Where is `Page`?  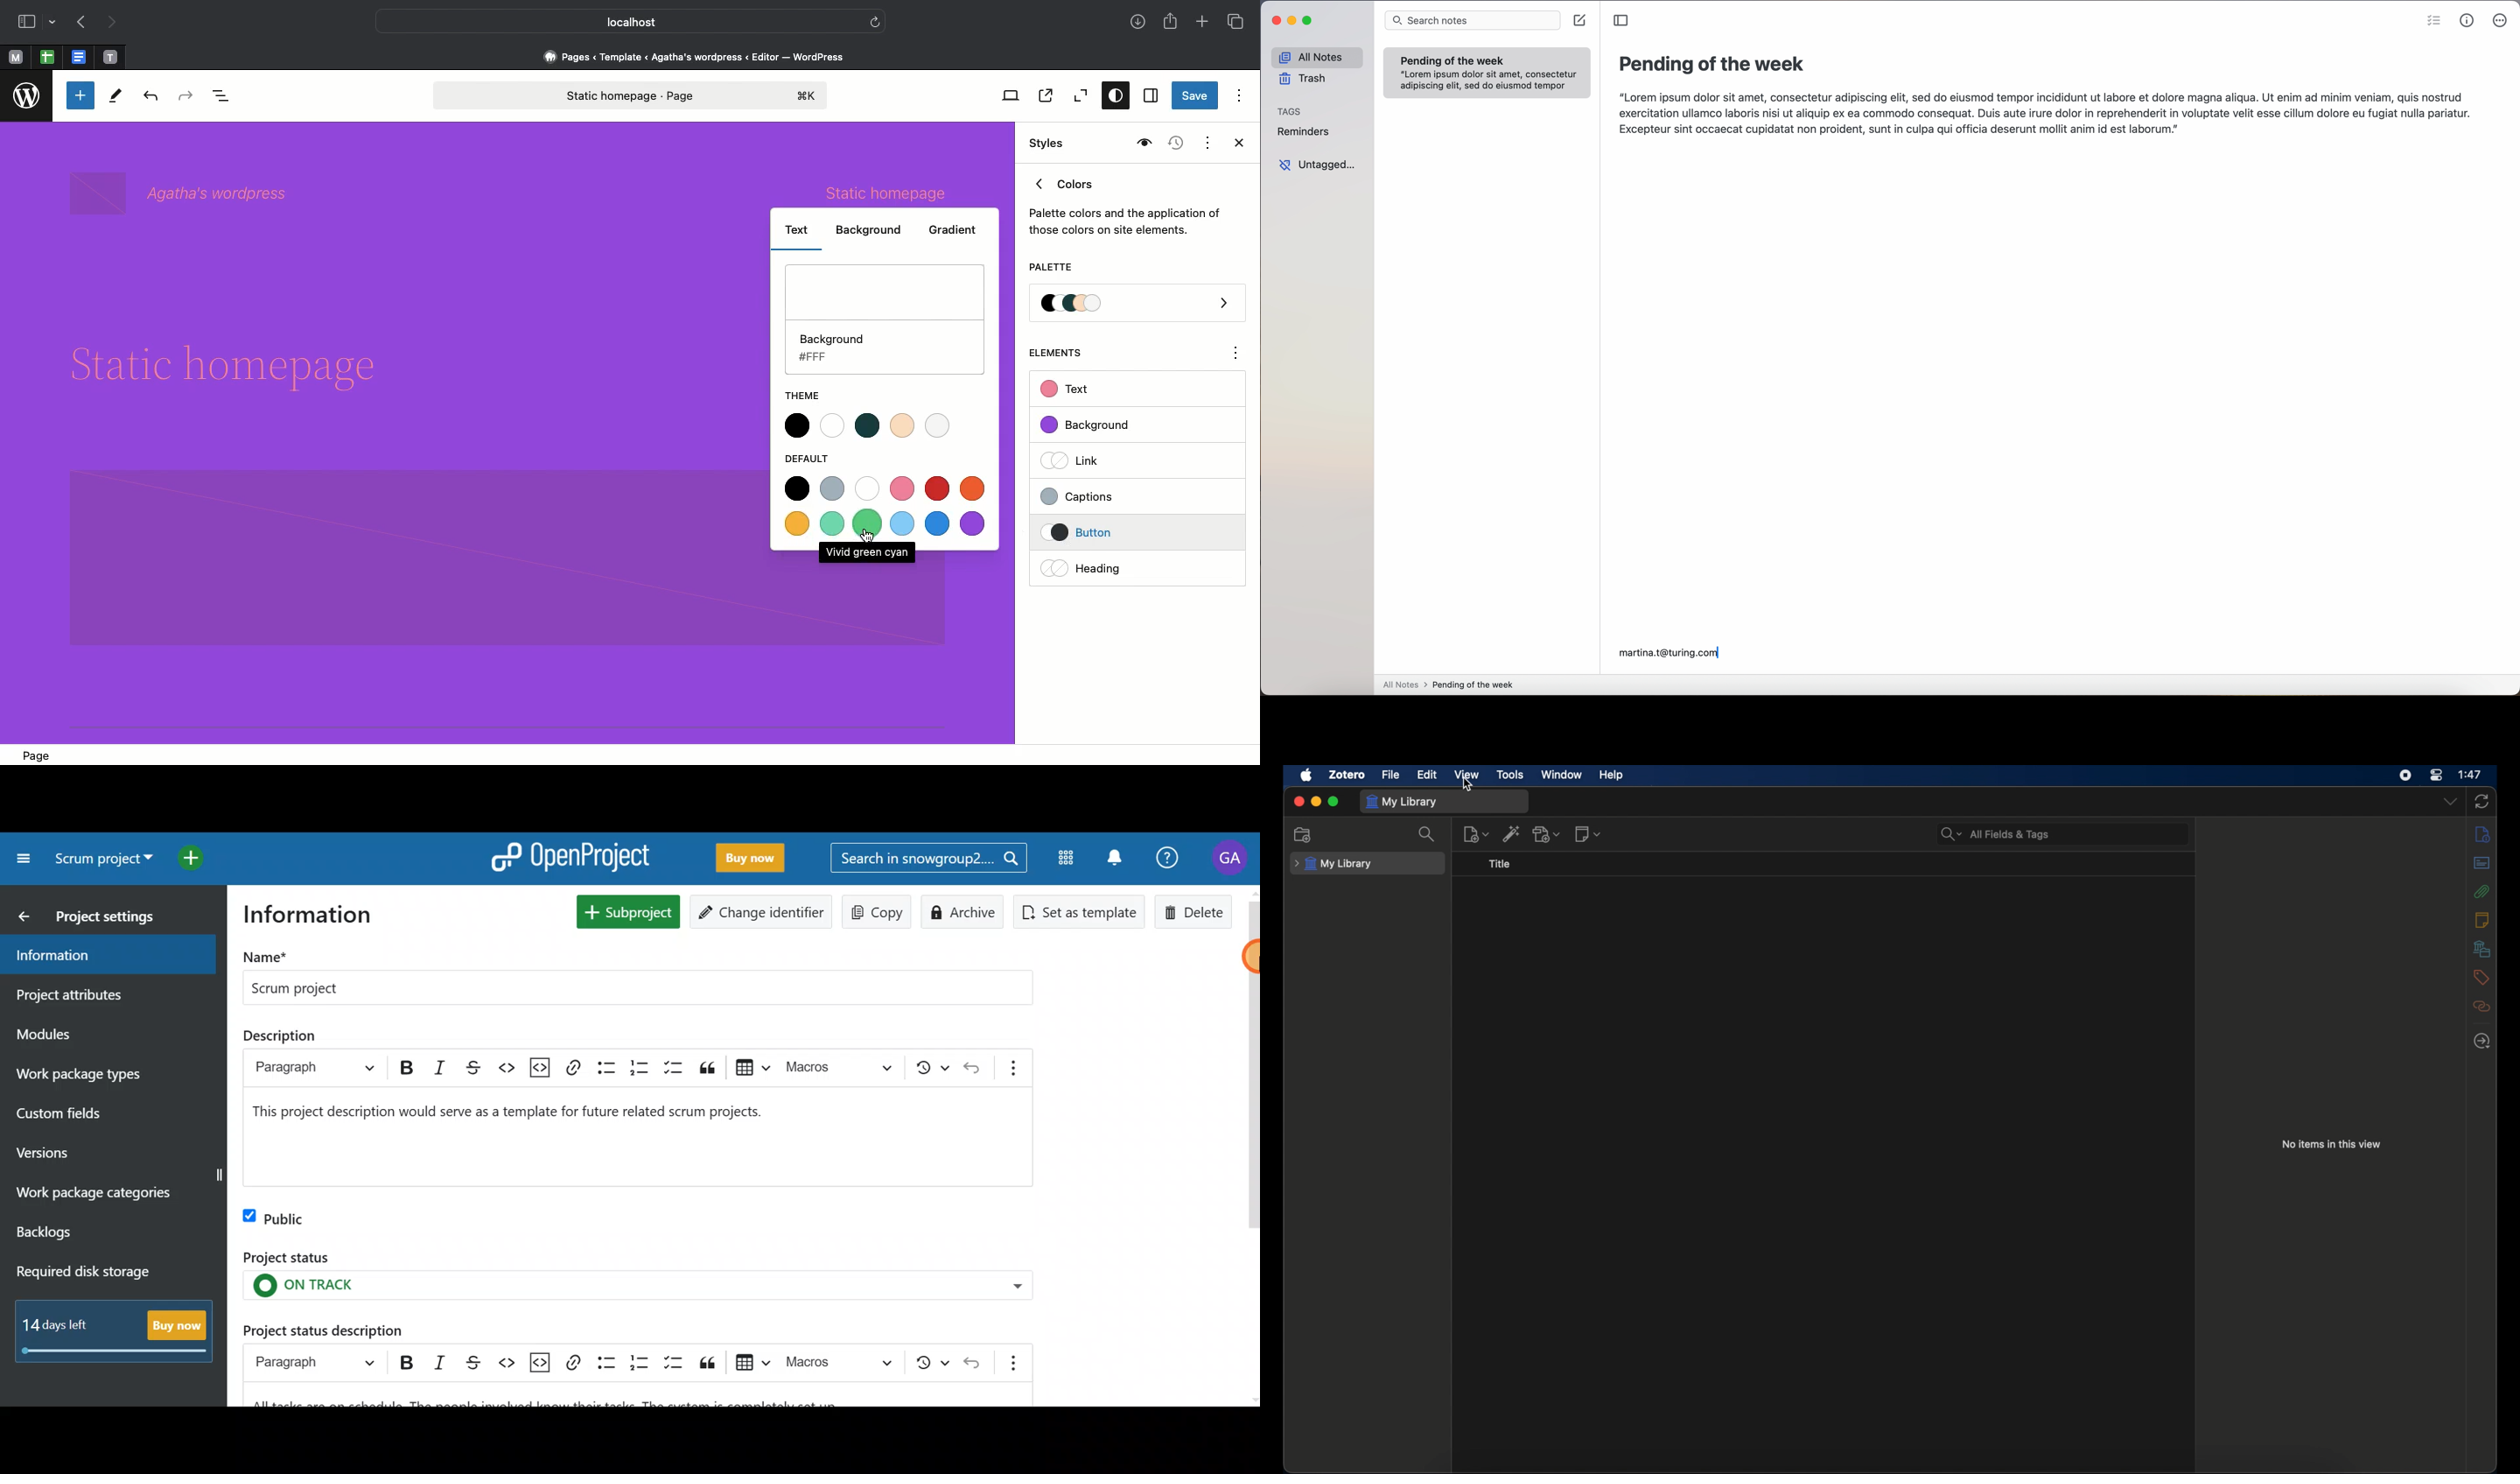 Page is located at coordinates (39, 753).